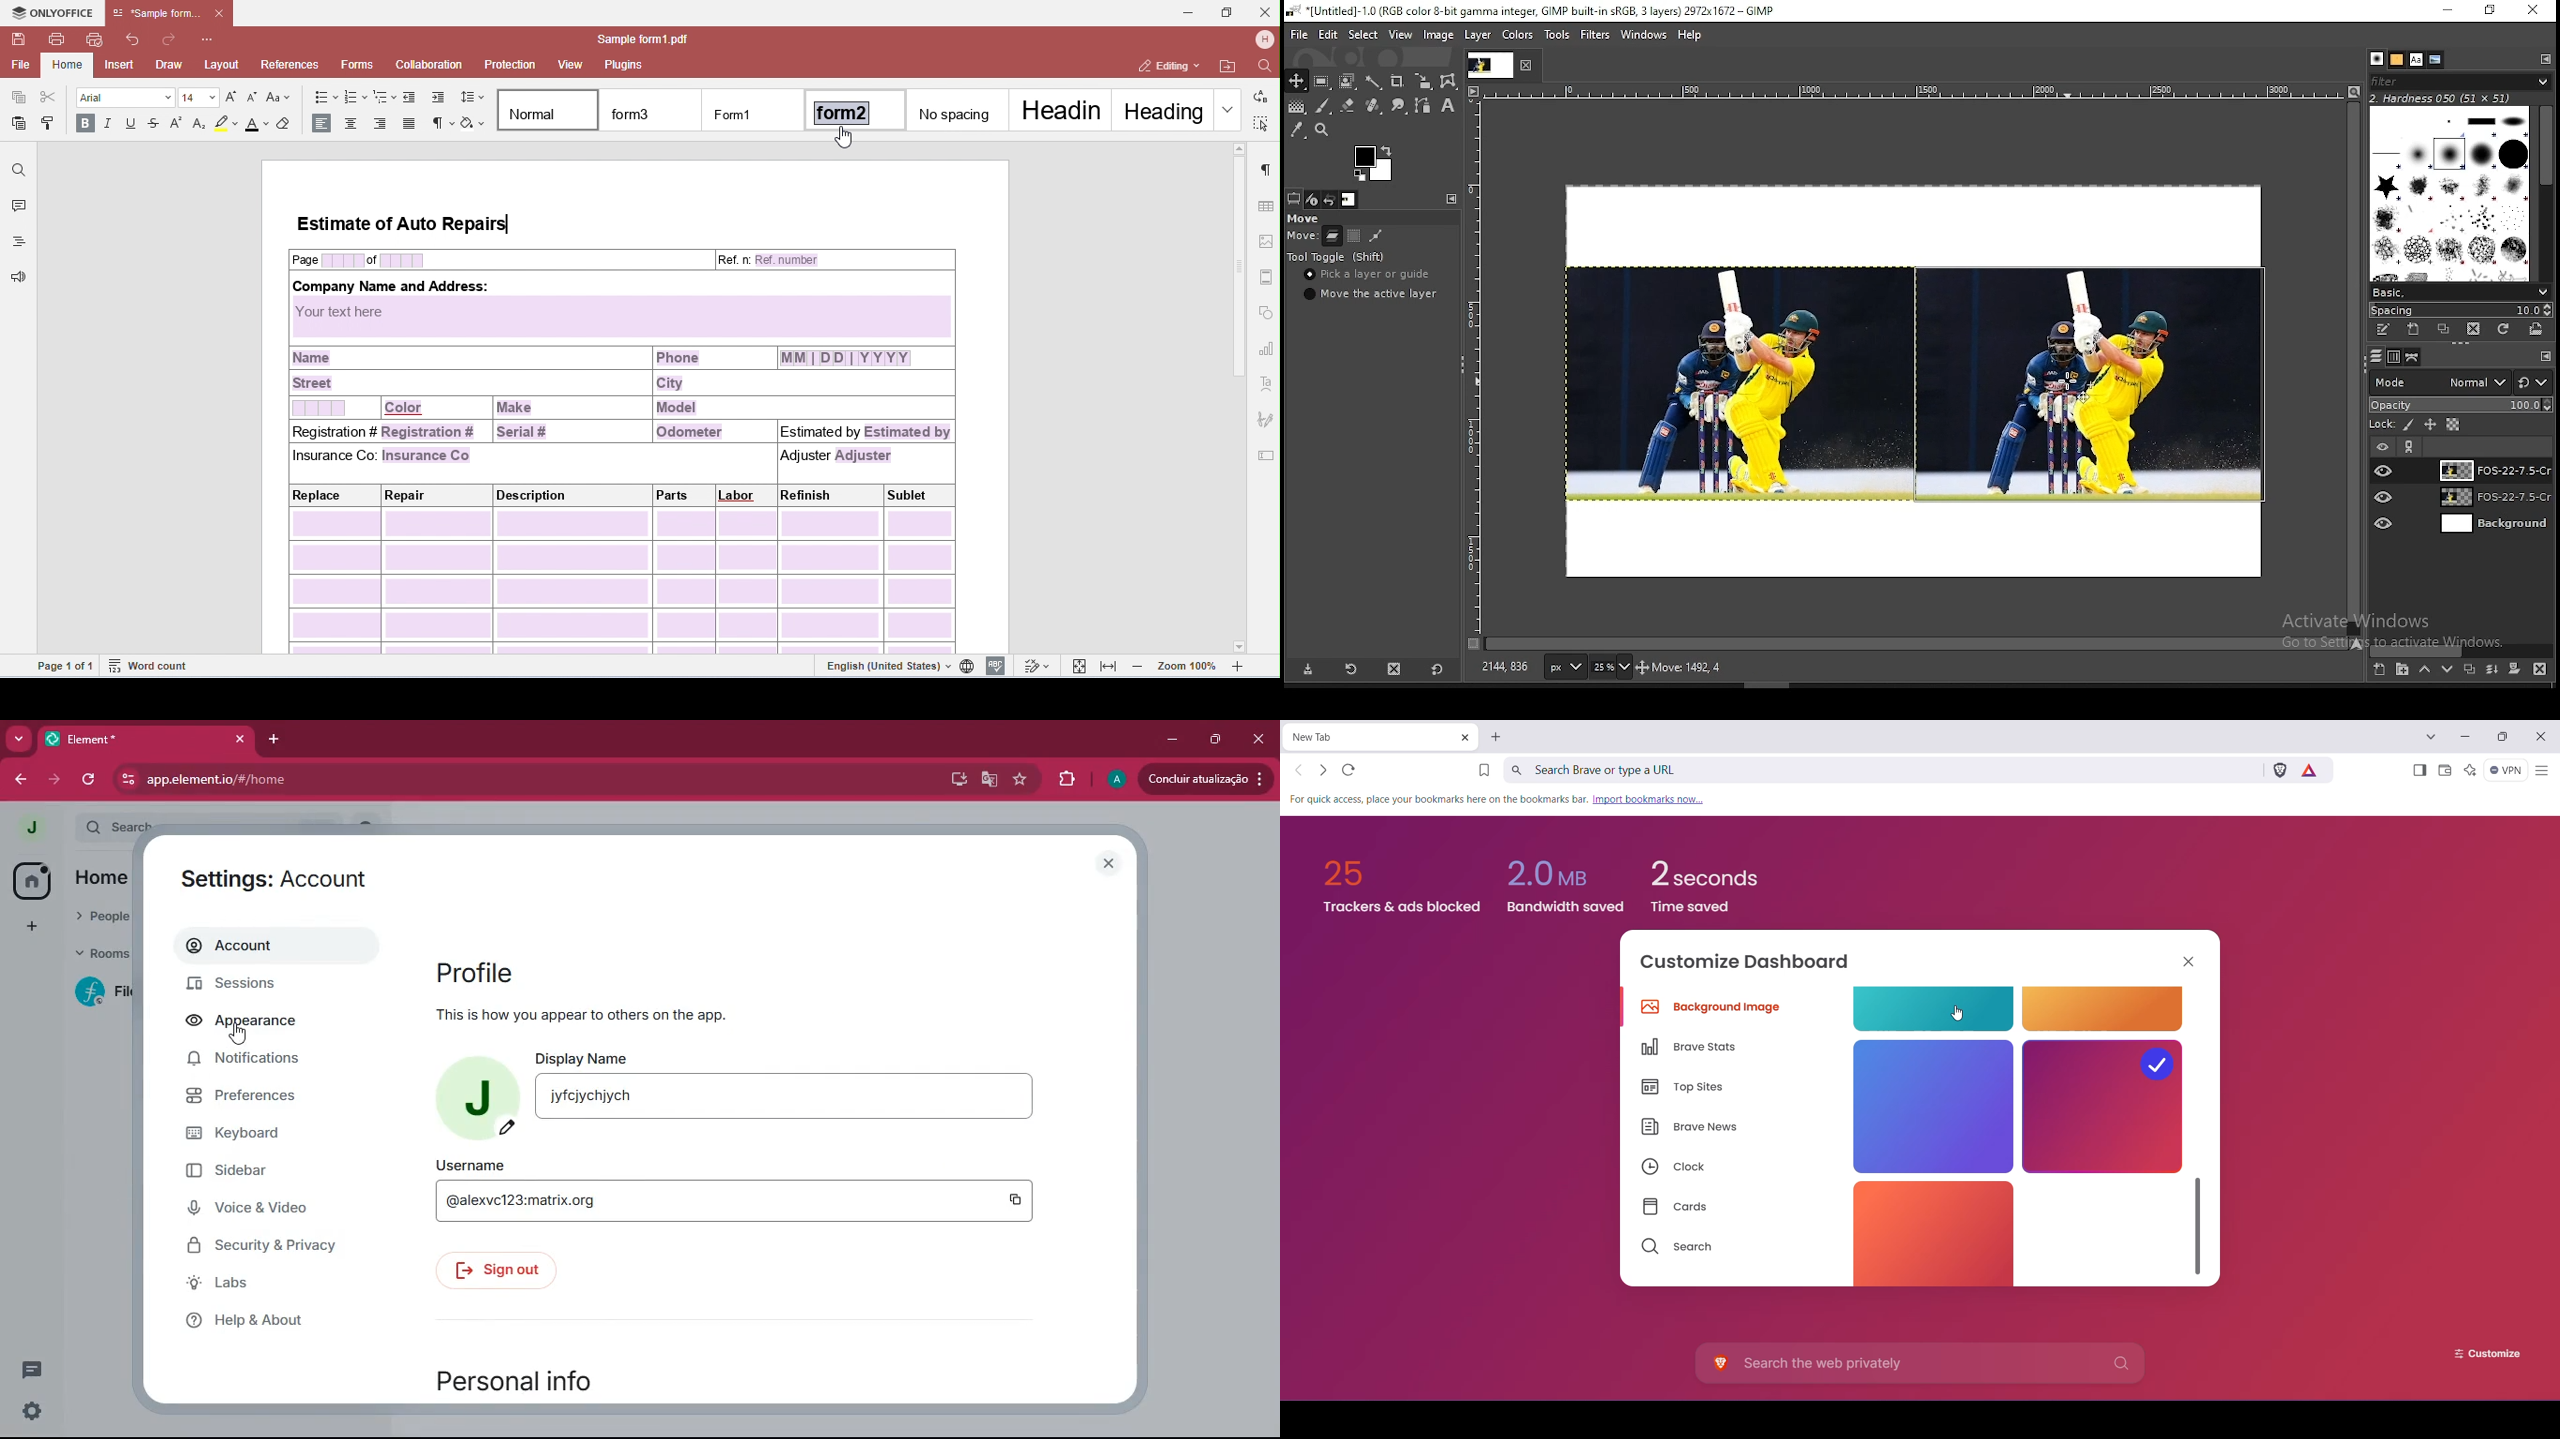 This screenshot has width=2576, height=1456. What do you see at coordinates (2436, 60) in the screenshot?
I see `document history` at bounding box center [2436, 60].